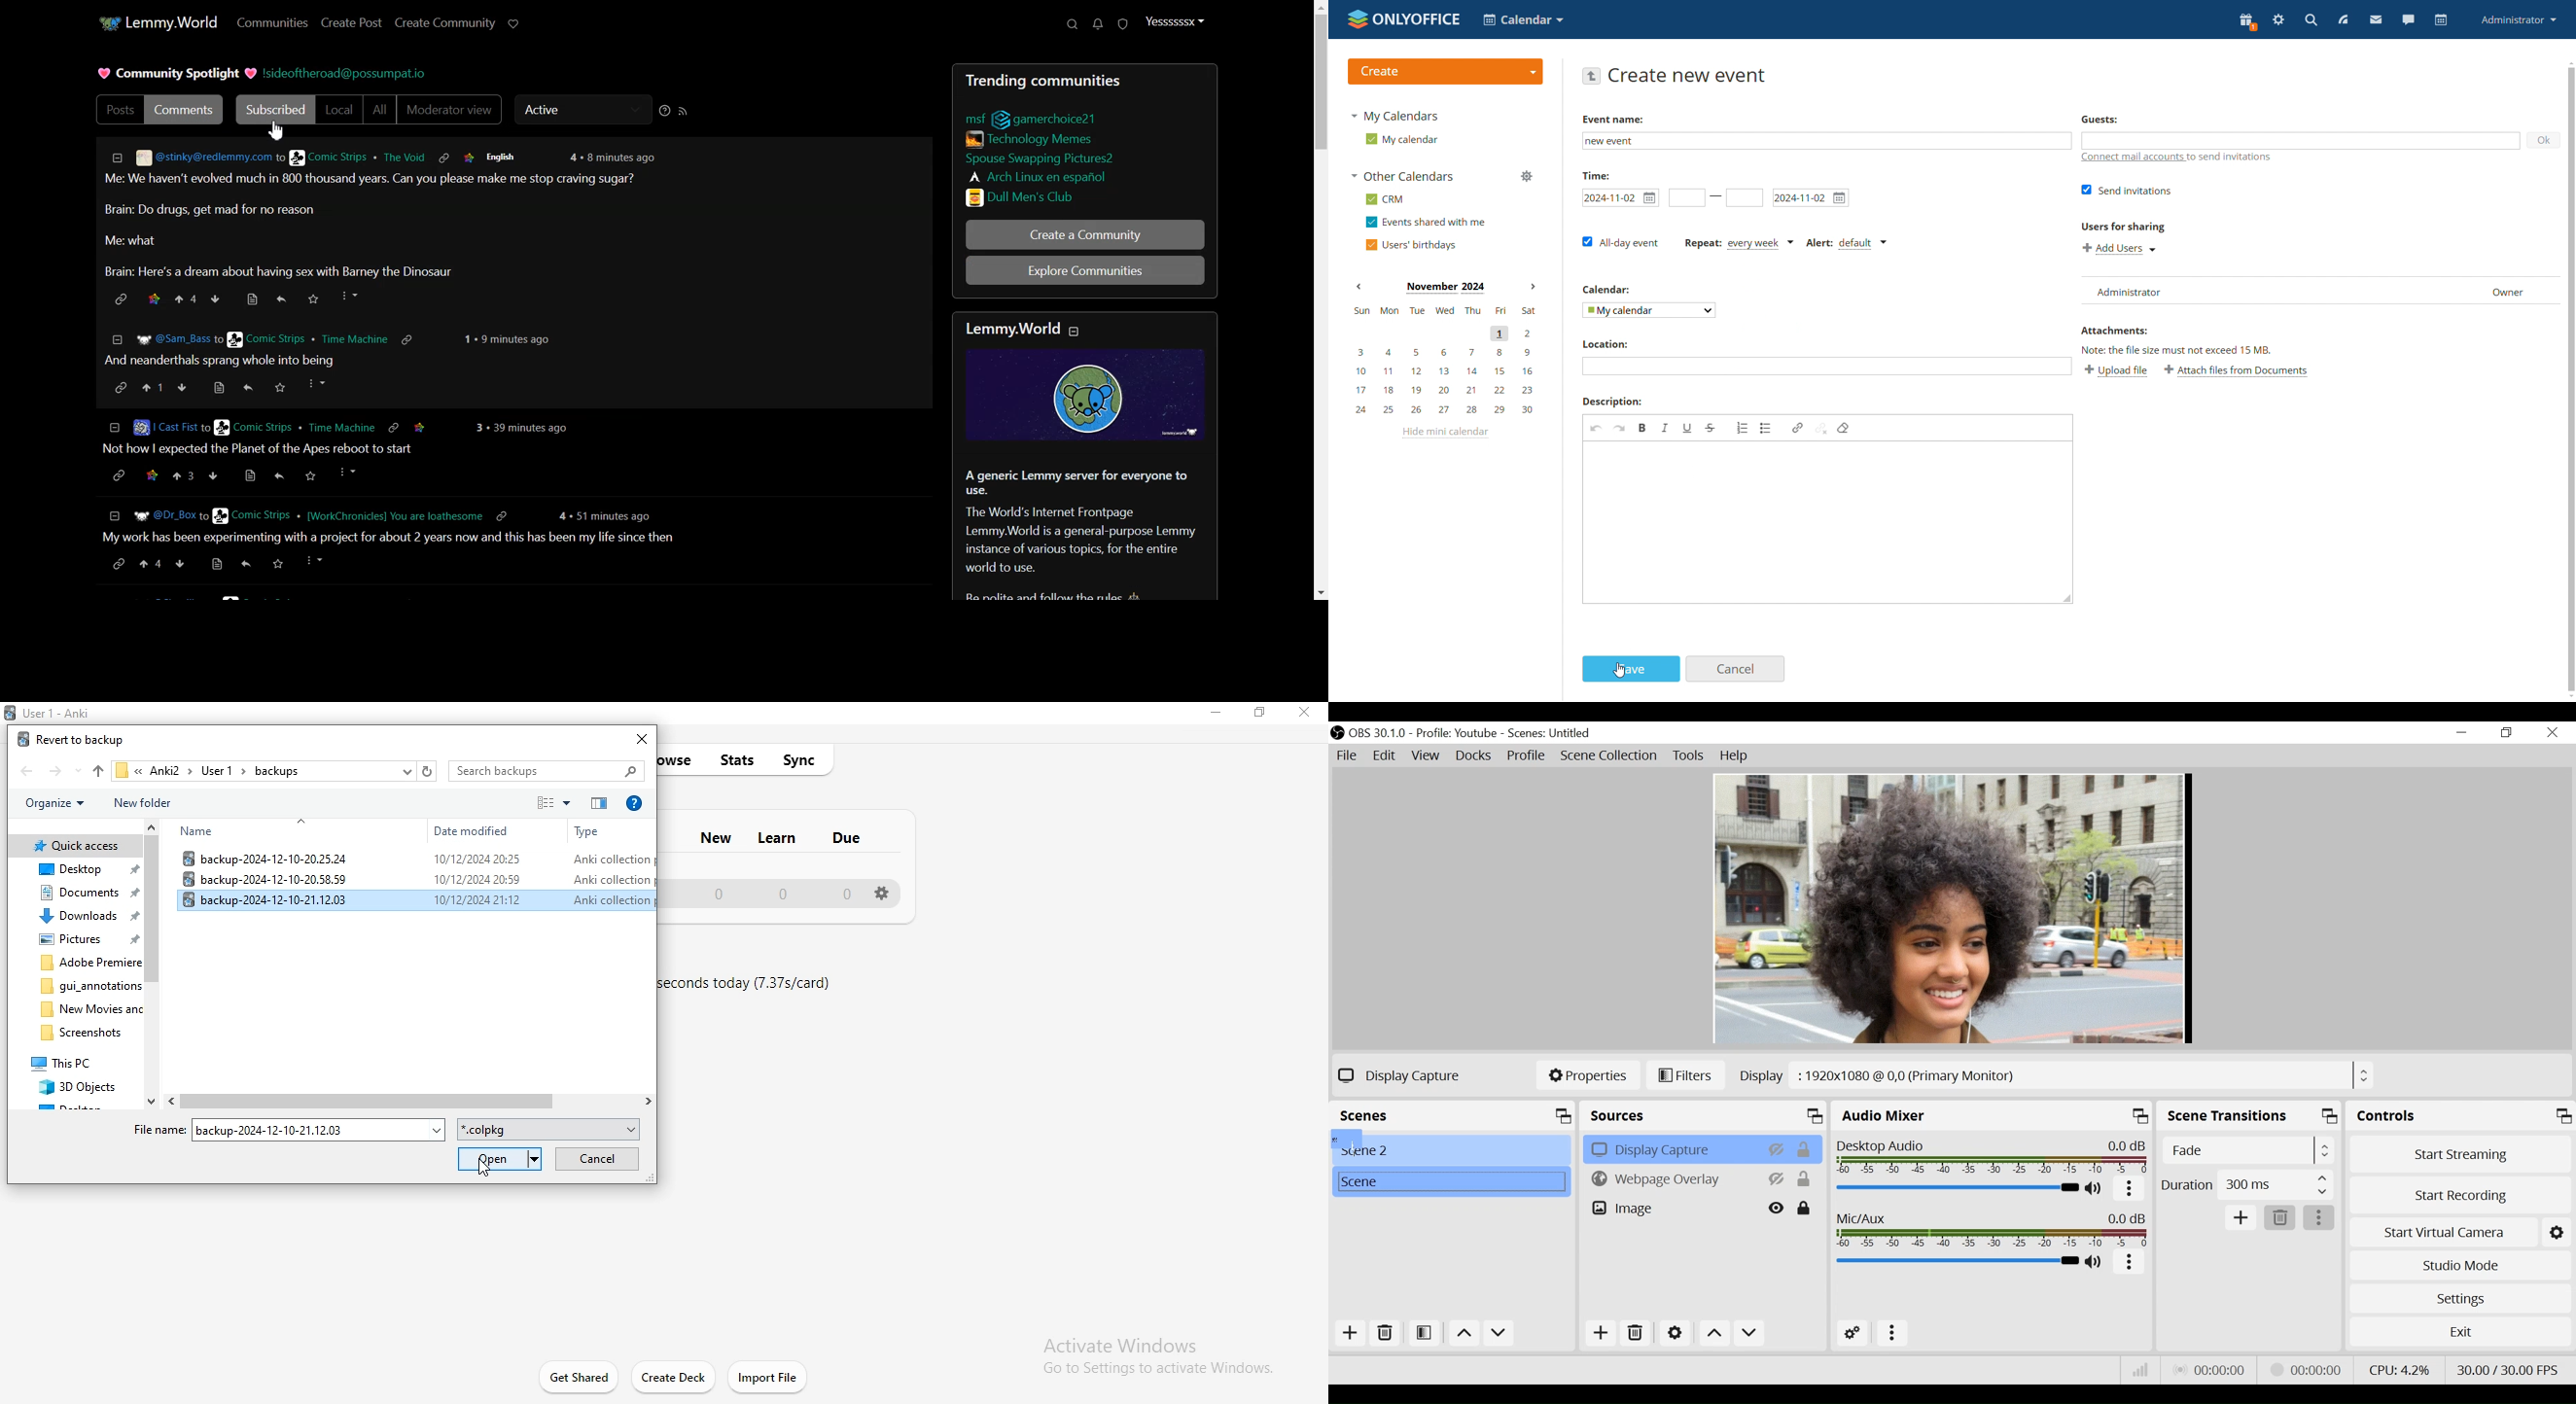 The width and height of the screenshot is (2576, 1428). Describe the element at coordinates (224, 361) in the screenshot. I see `post` at that location.